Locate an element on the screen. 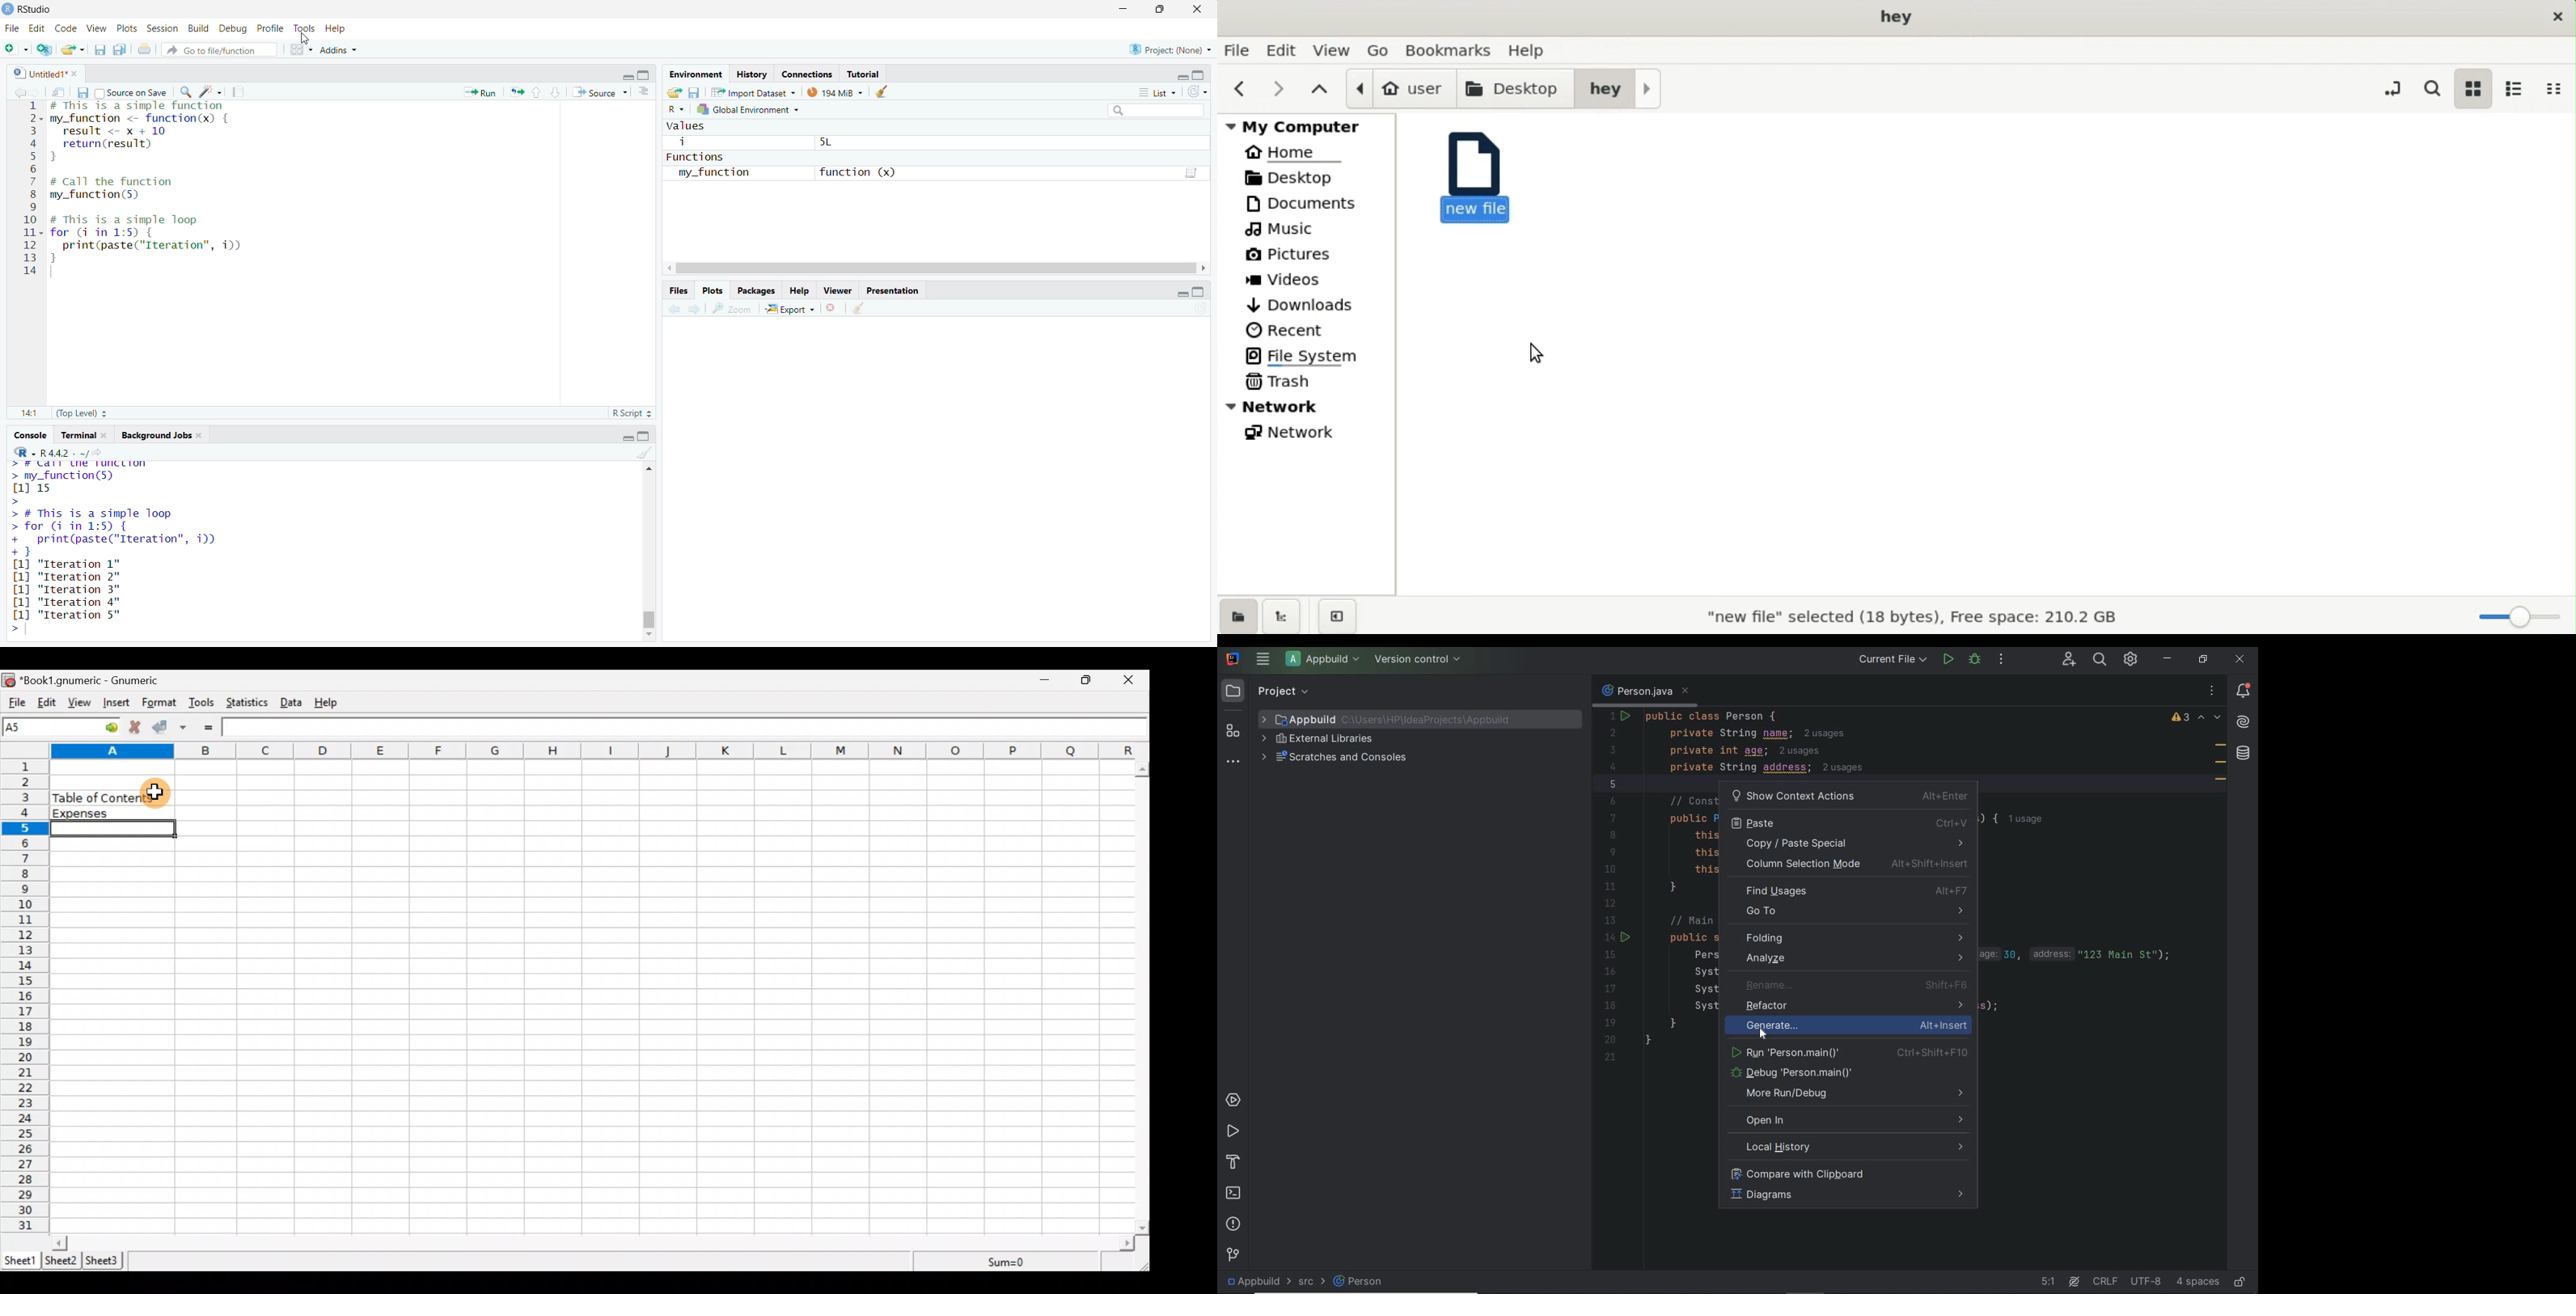  Sheet 3 is located at coordinates (105, 1260).